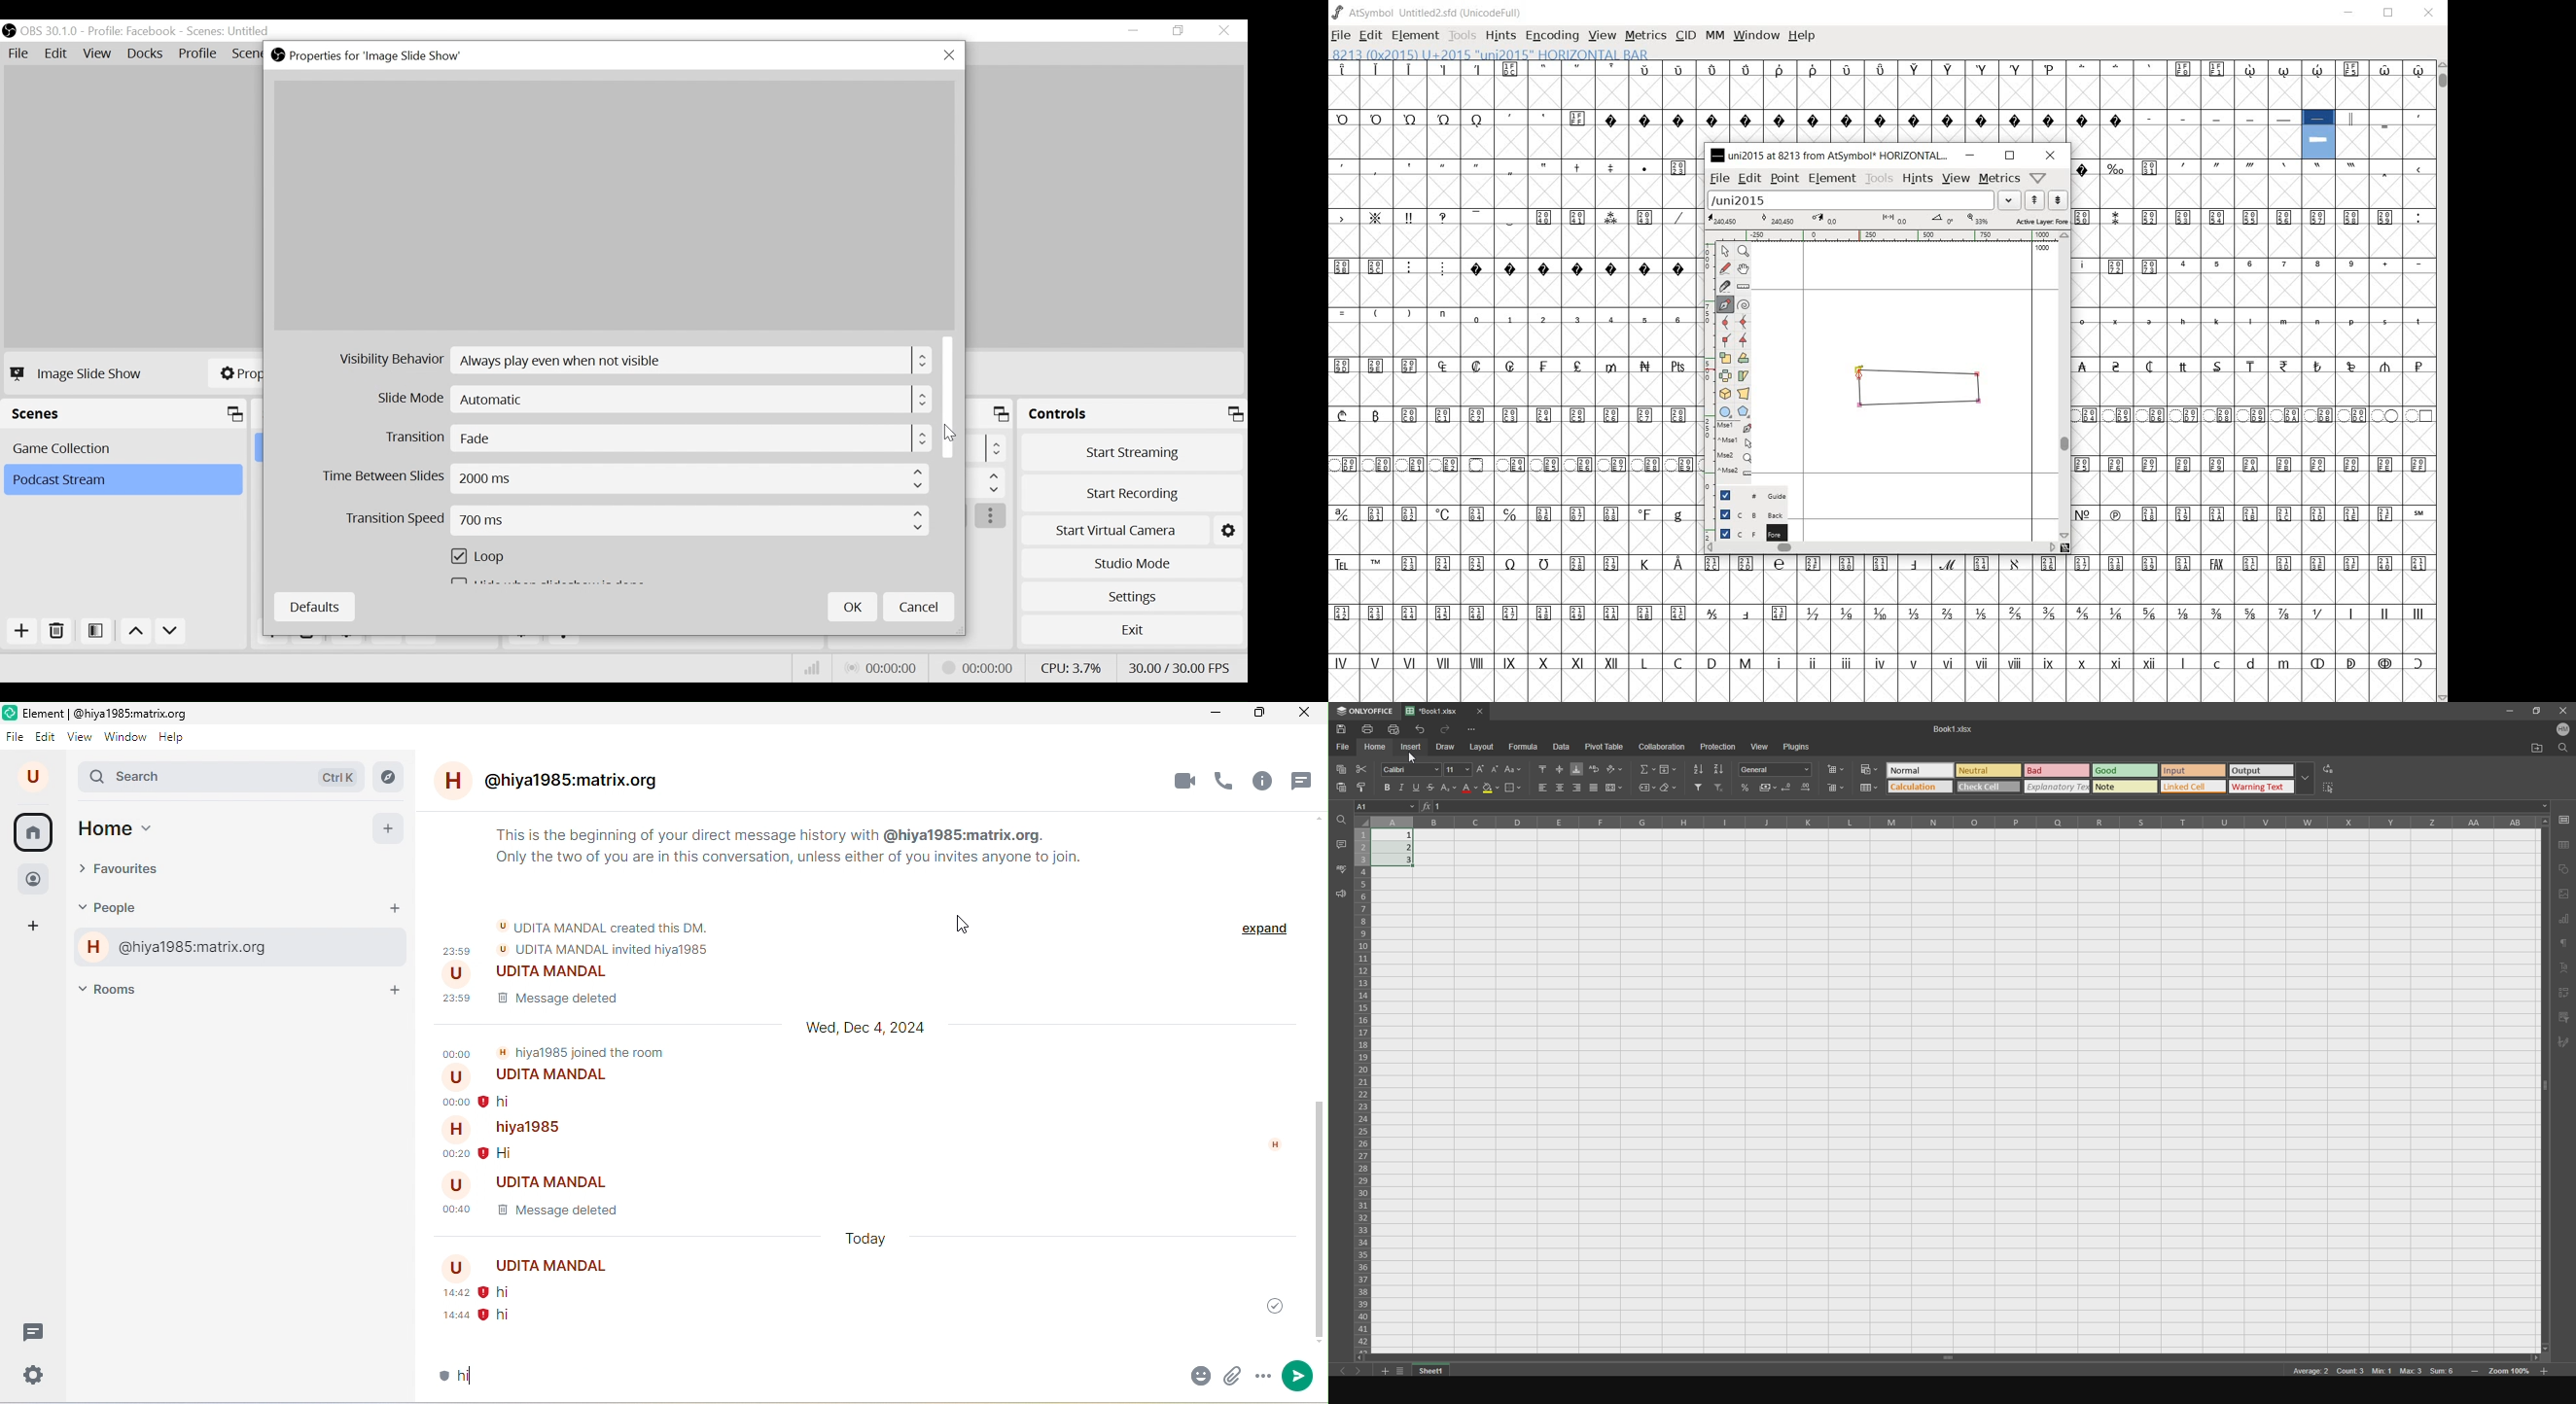  Describe the element at coordinates (950, 397) in the screenshot. I see `Vertical Scroll bar` at that location.